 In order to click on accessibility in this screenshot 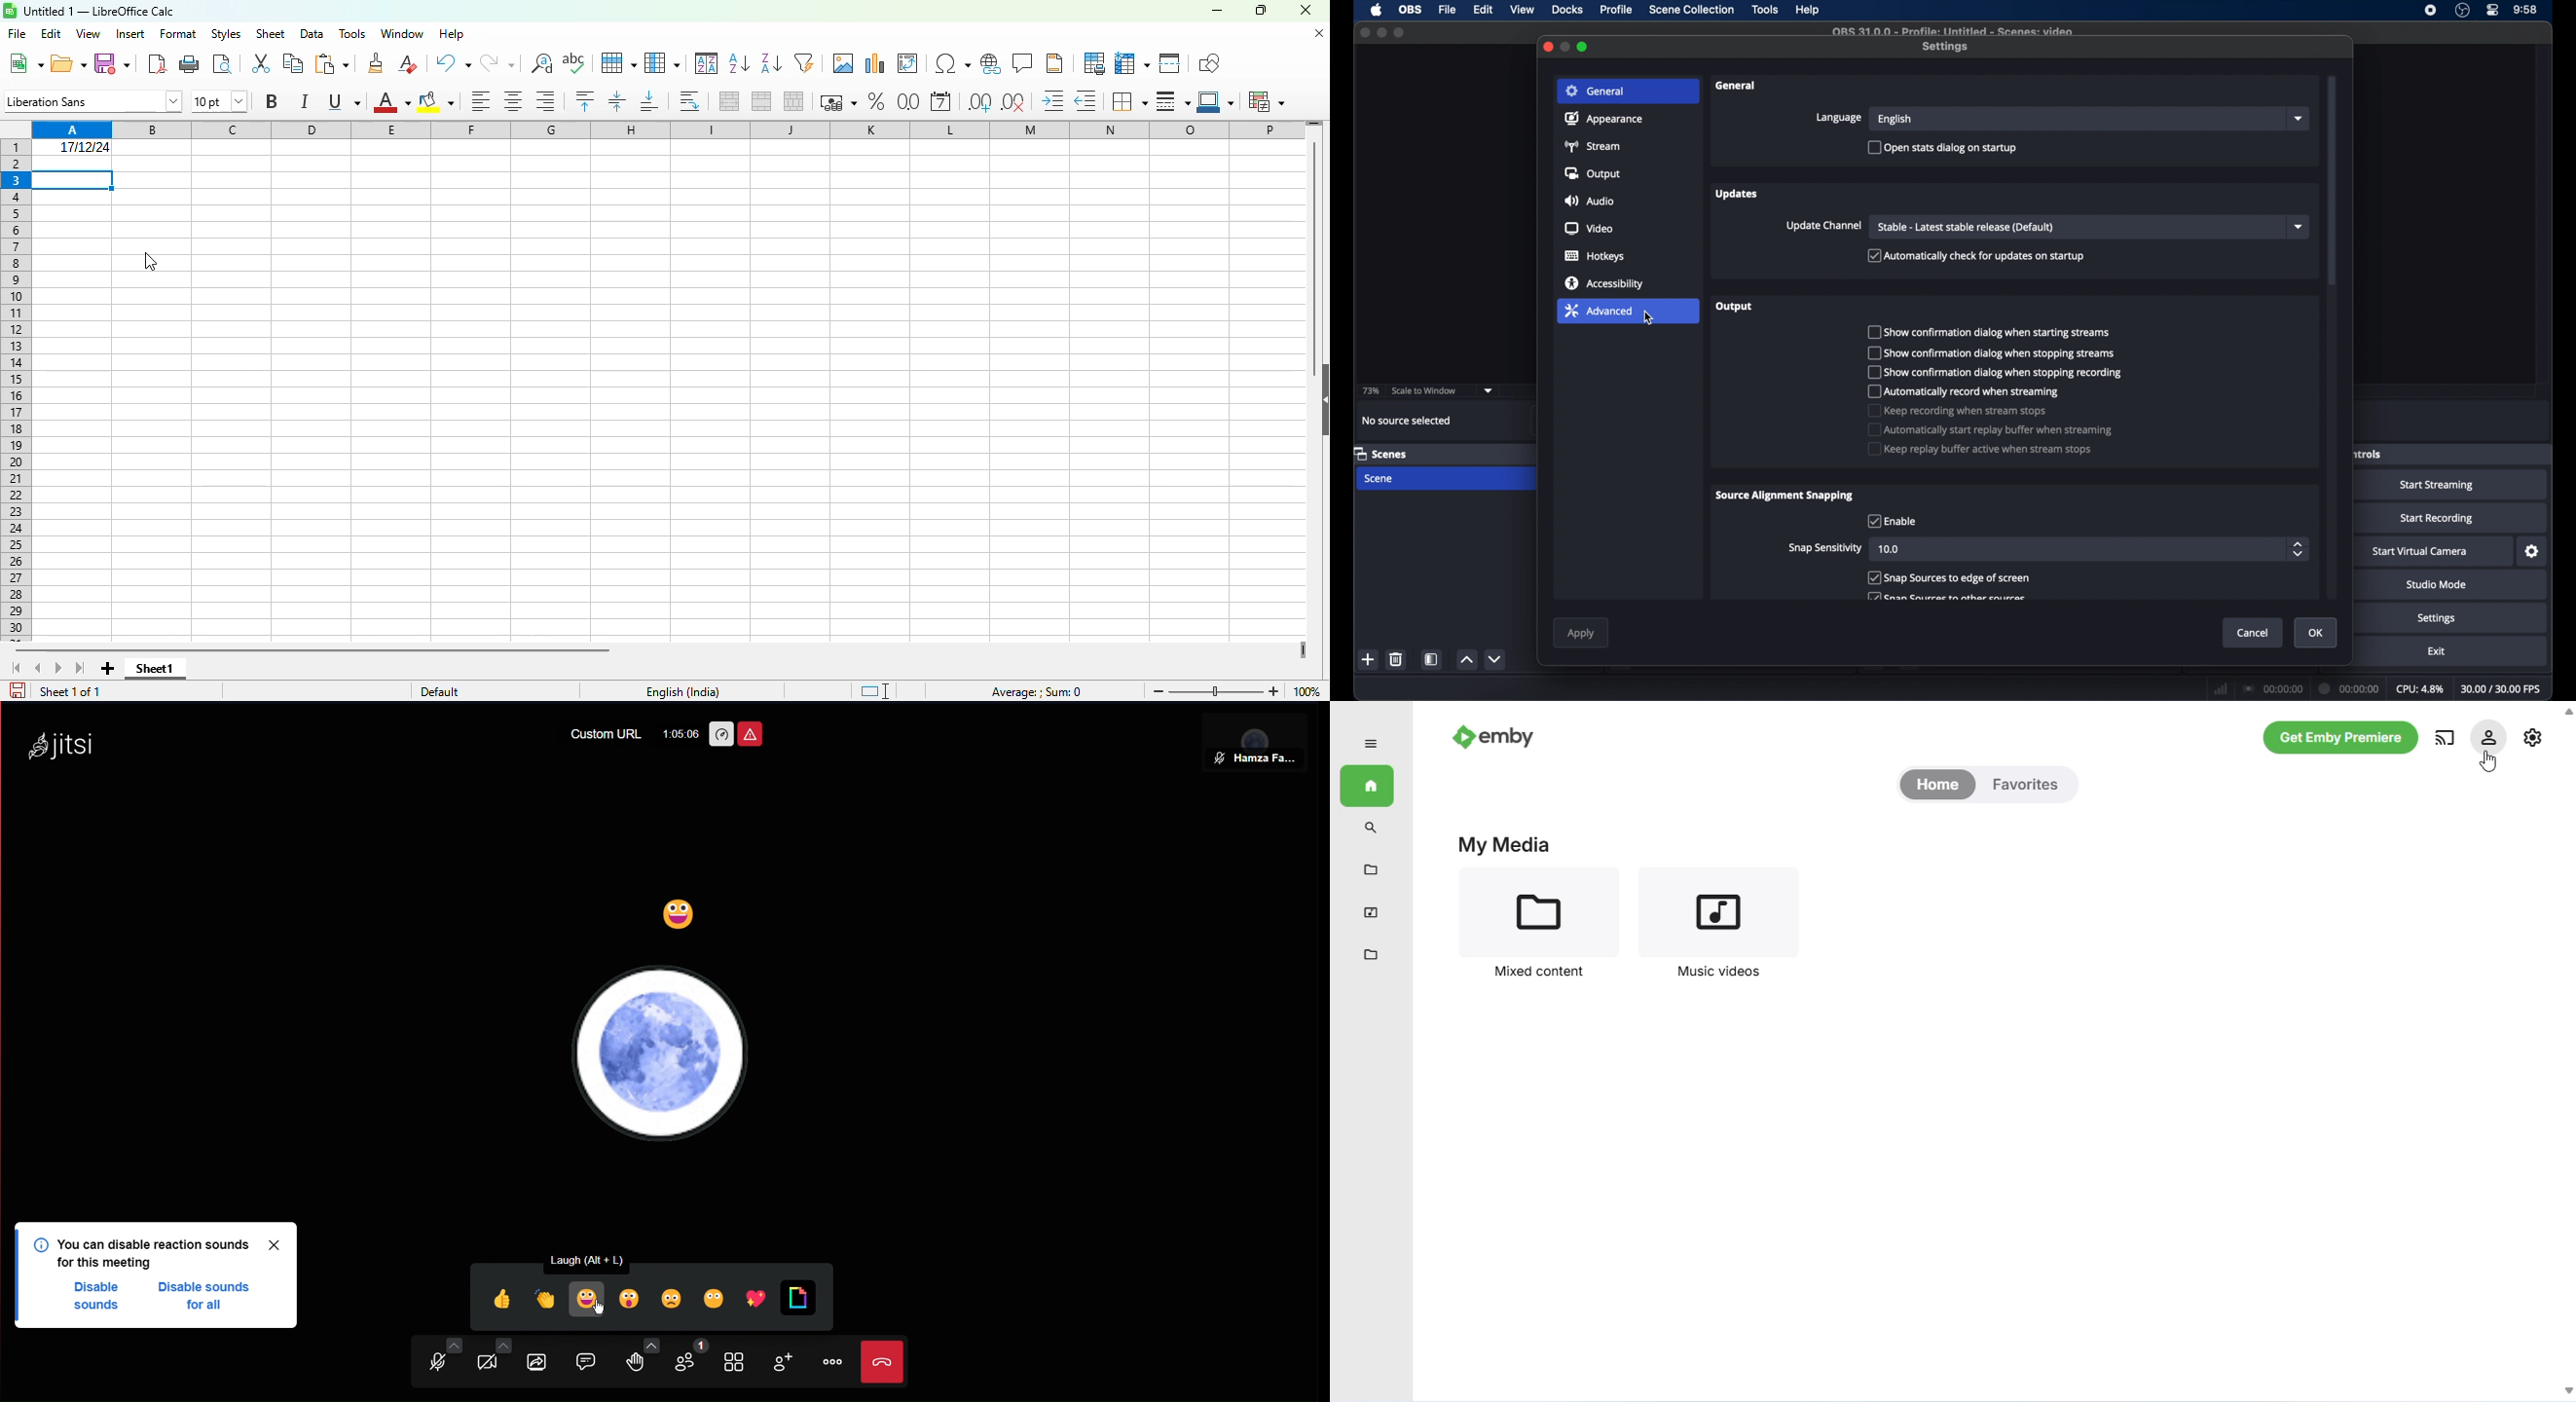, I will do `click(1603, 284)`.